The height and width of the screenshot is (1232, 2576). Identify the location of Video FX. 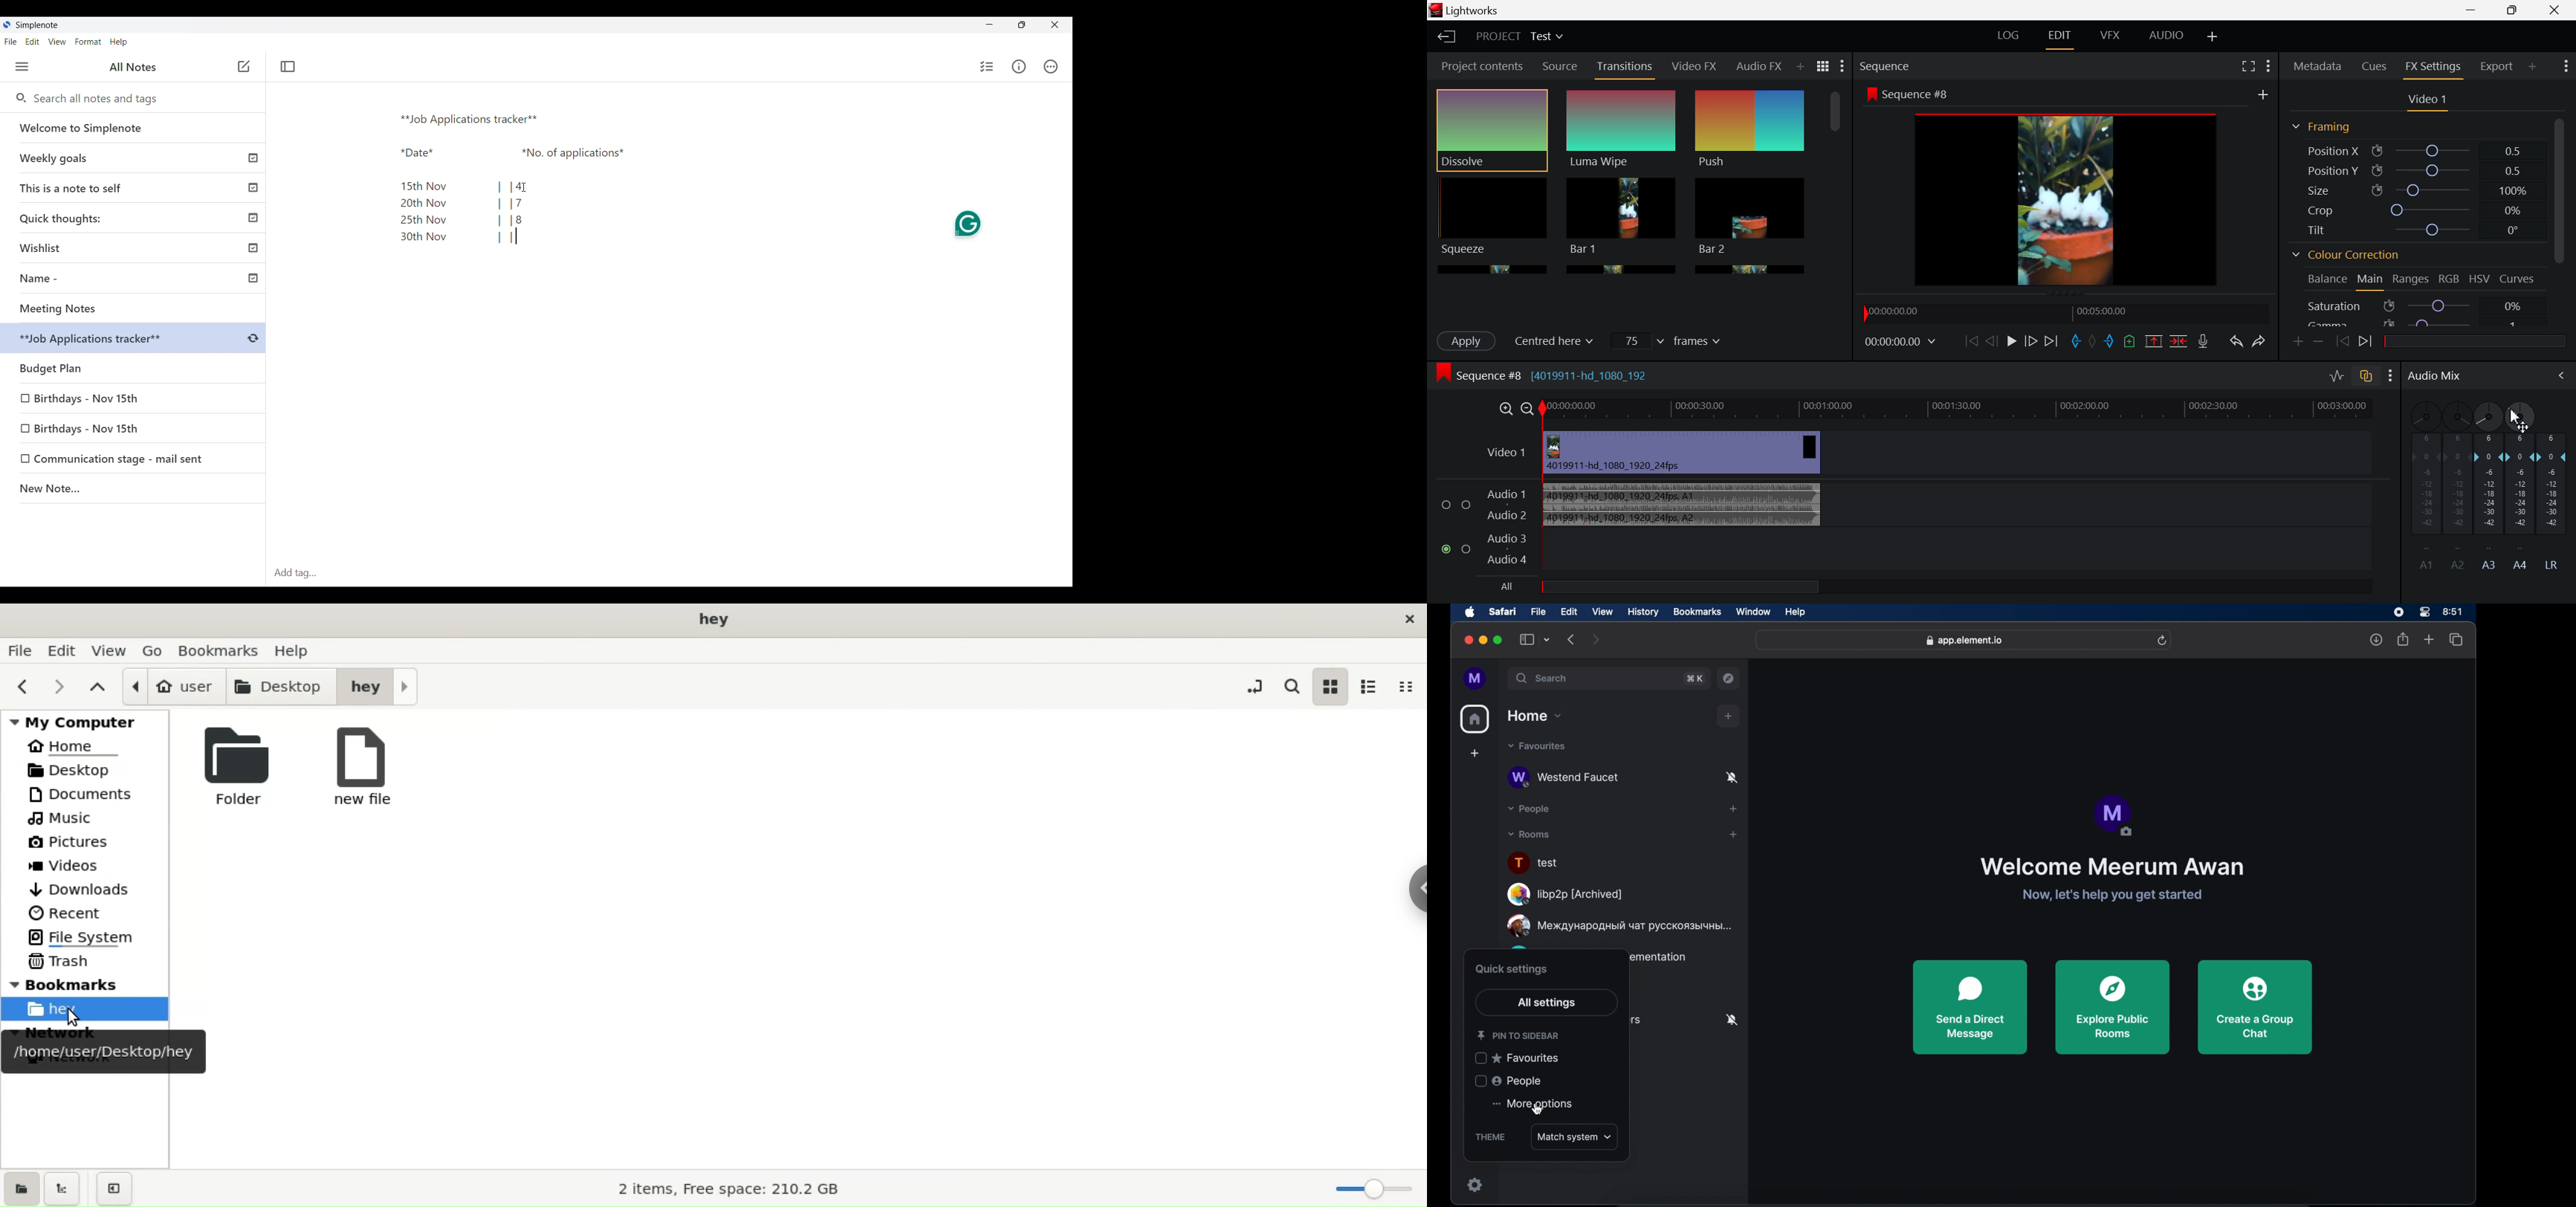
(1693, 68).